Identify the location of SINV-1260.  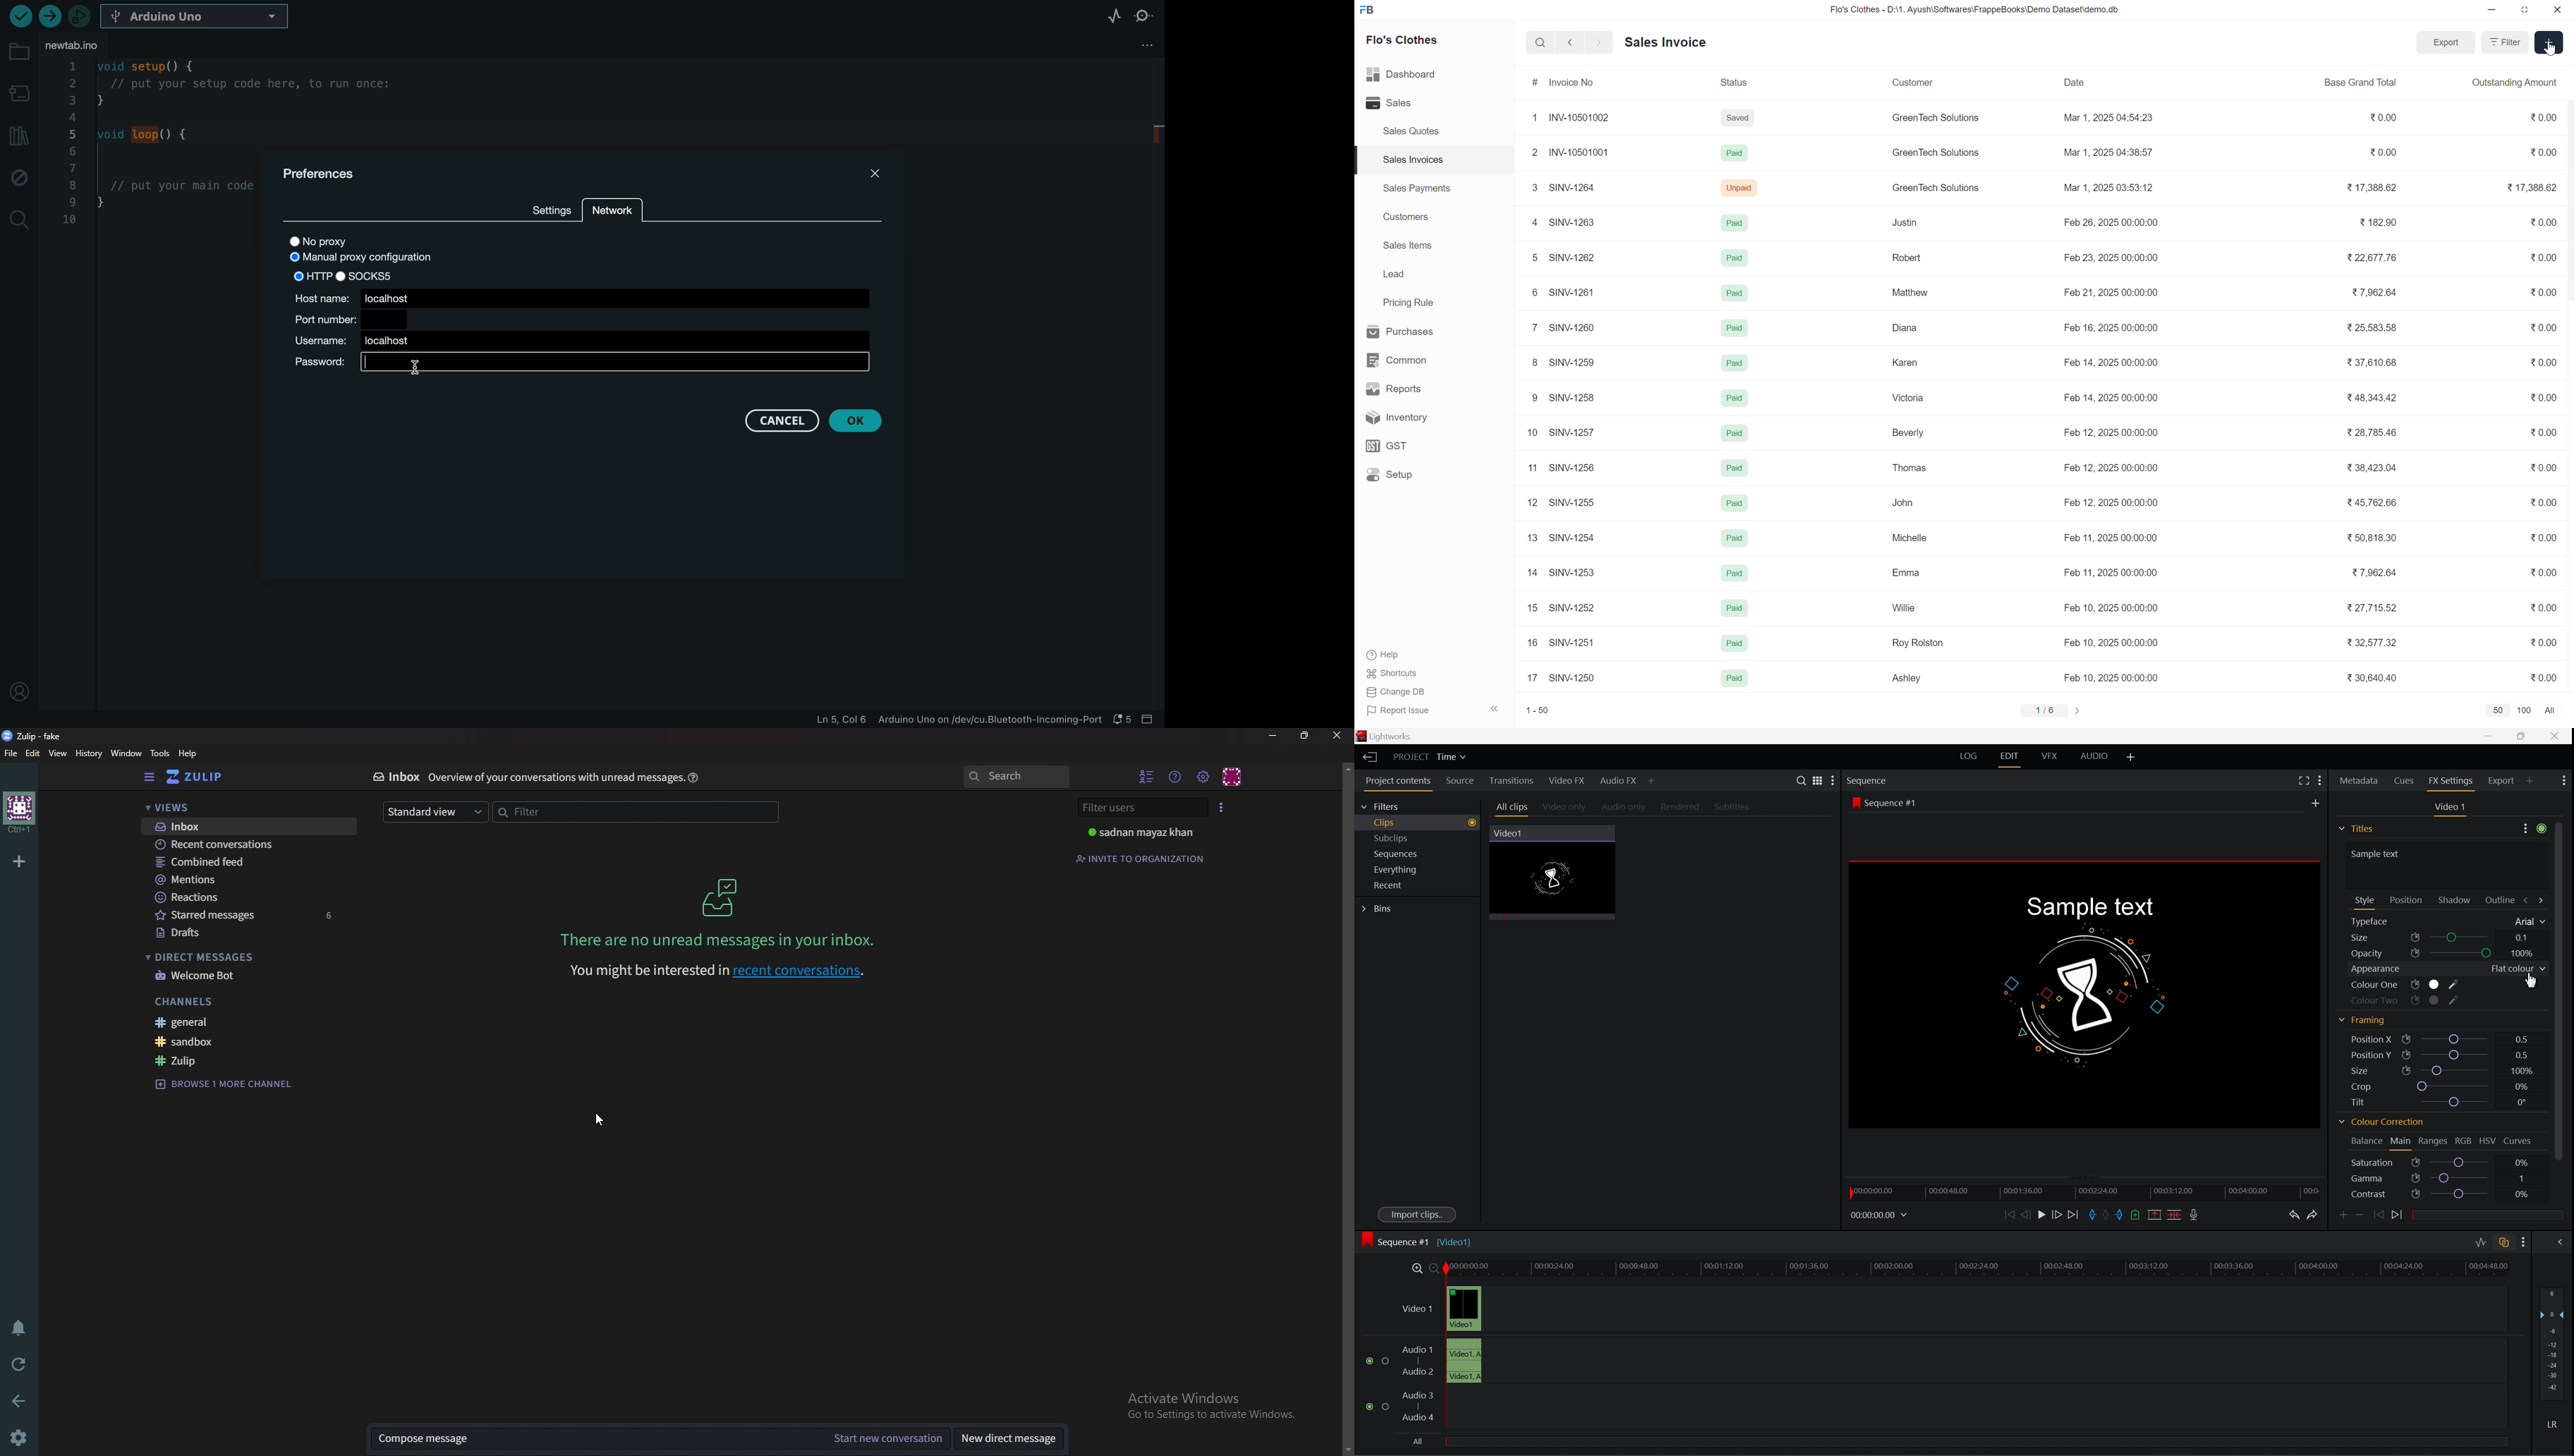
(1576, 329).